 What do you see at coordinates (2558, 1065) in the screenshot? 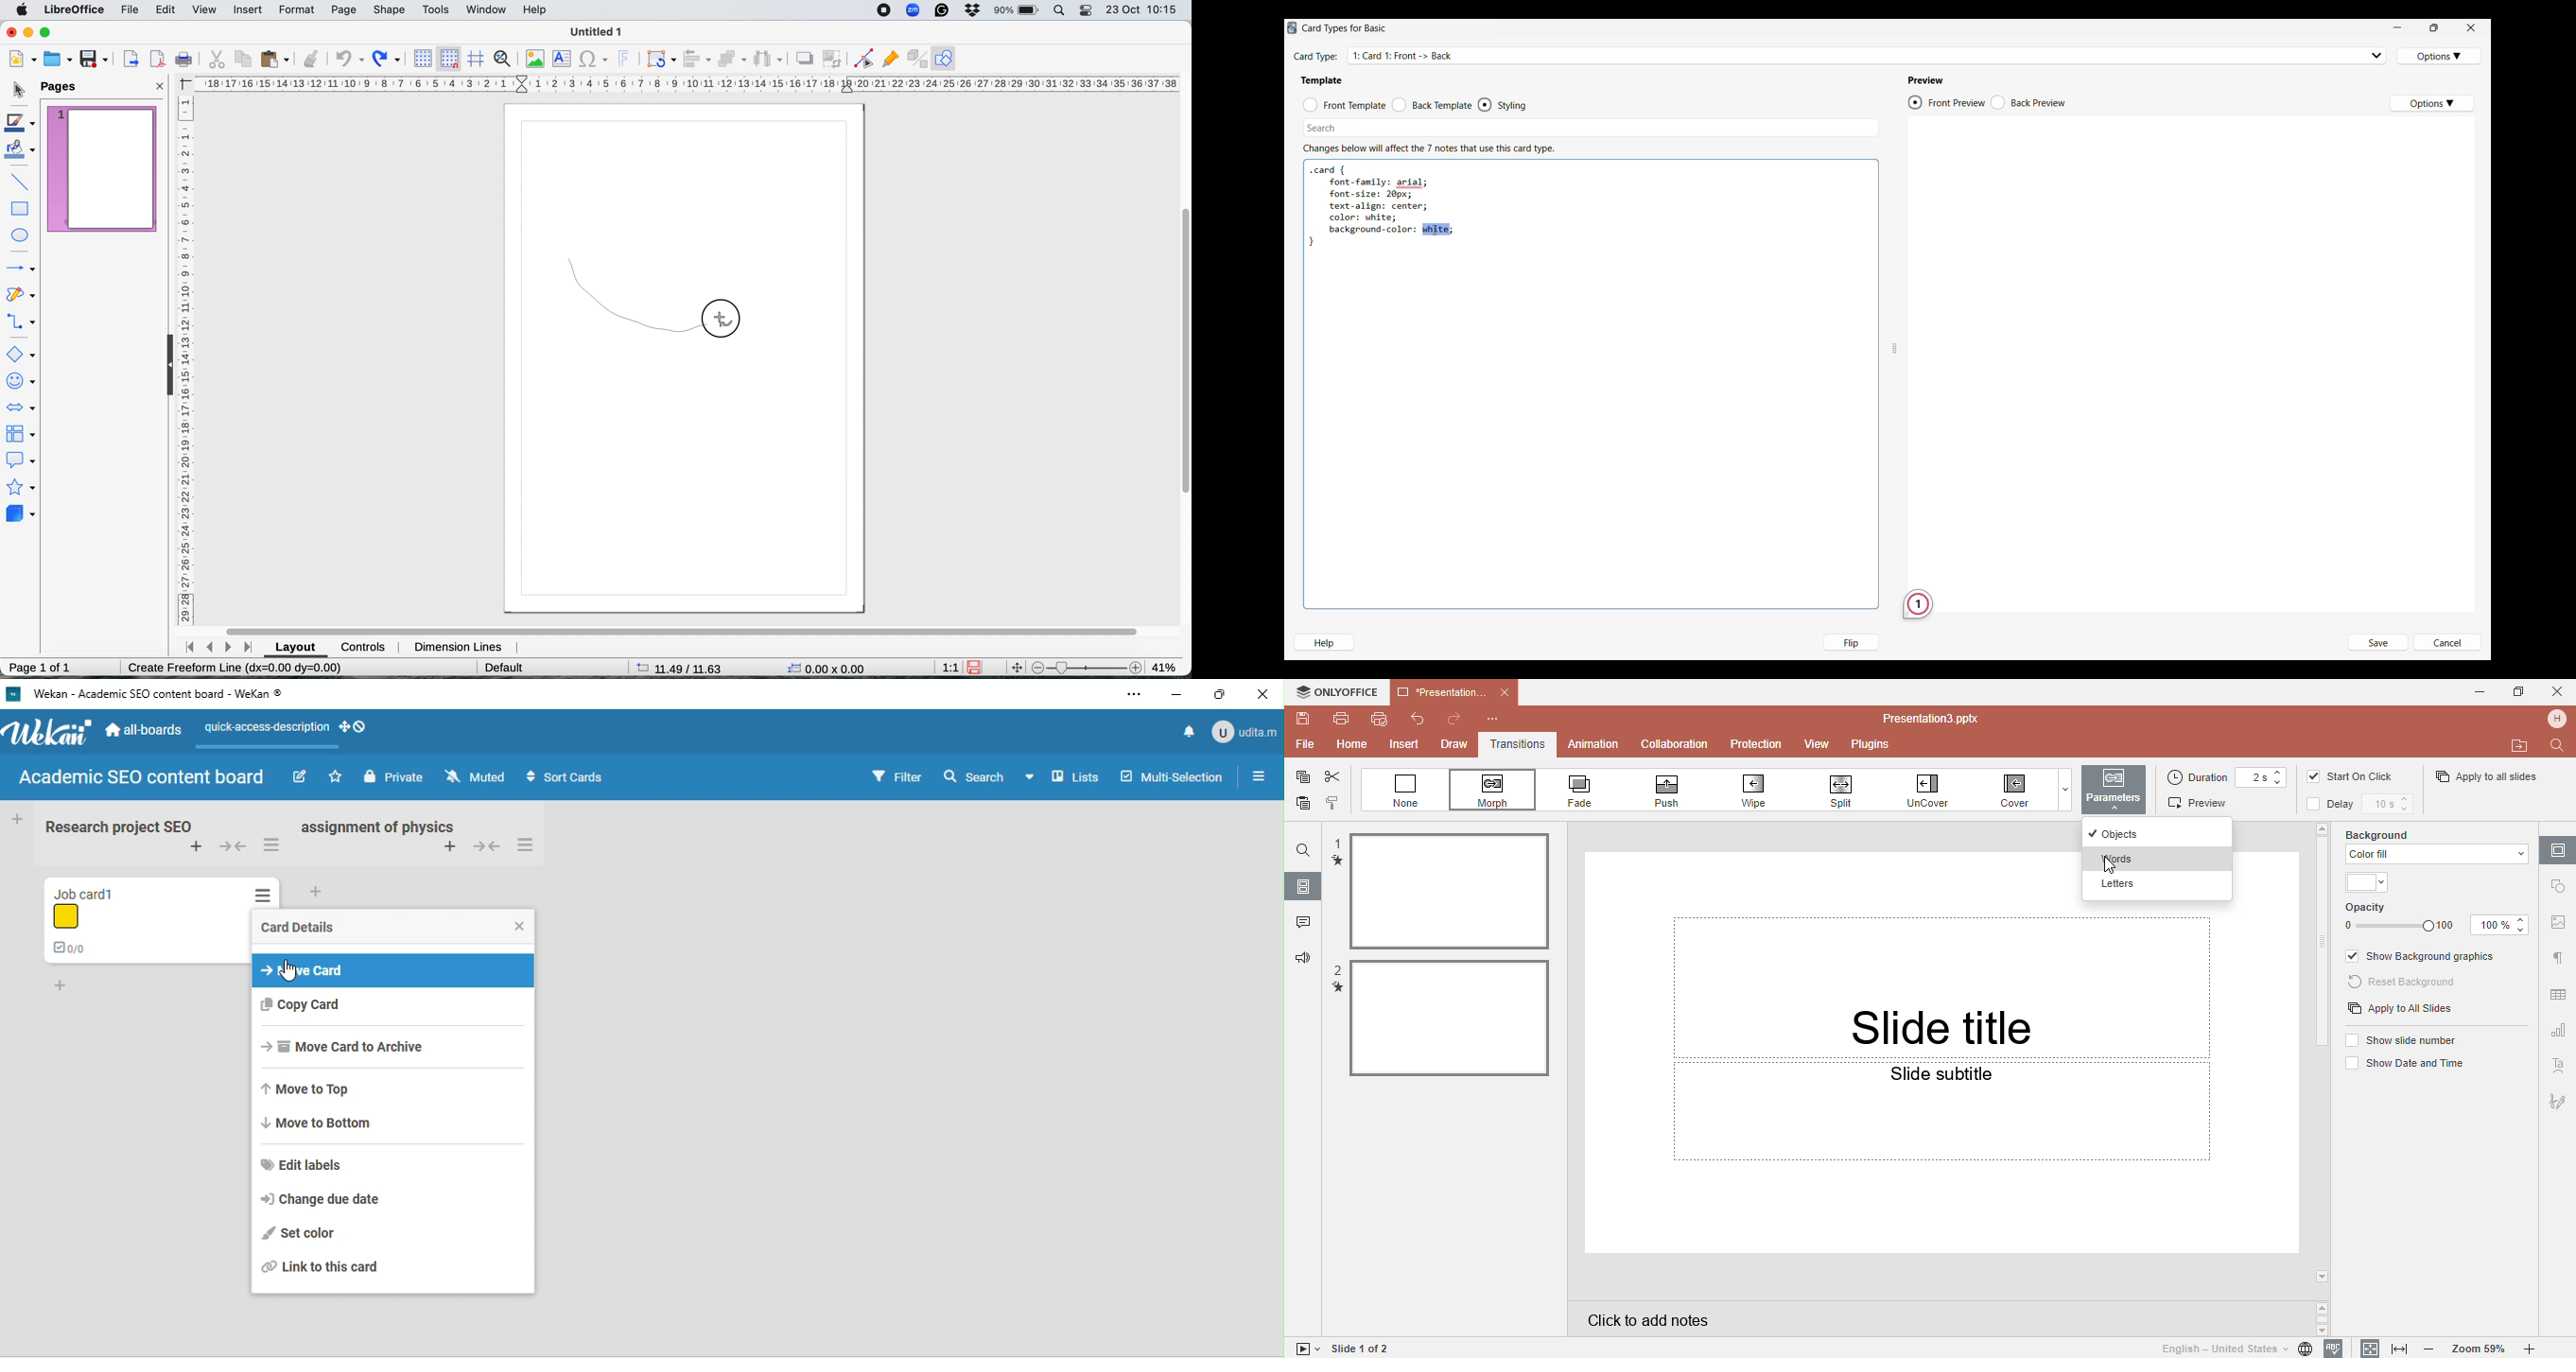
I see `Text art setting` at bounding box center [2558, 1065].